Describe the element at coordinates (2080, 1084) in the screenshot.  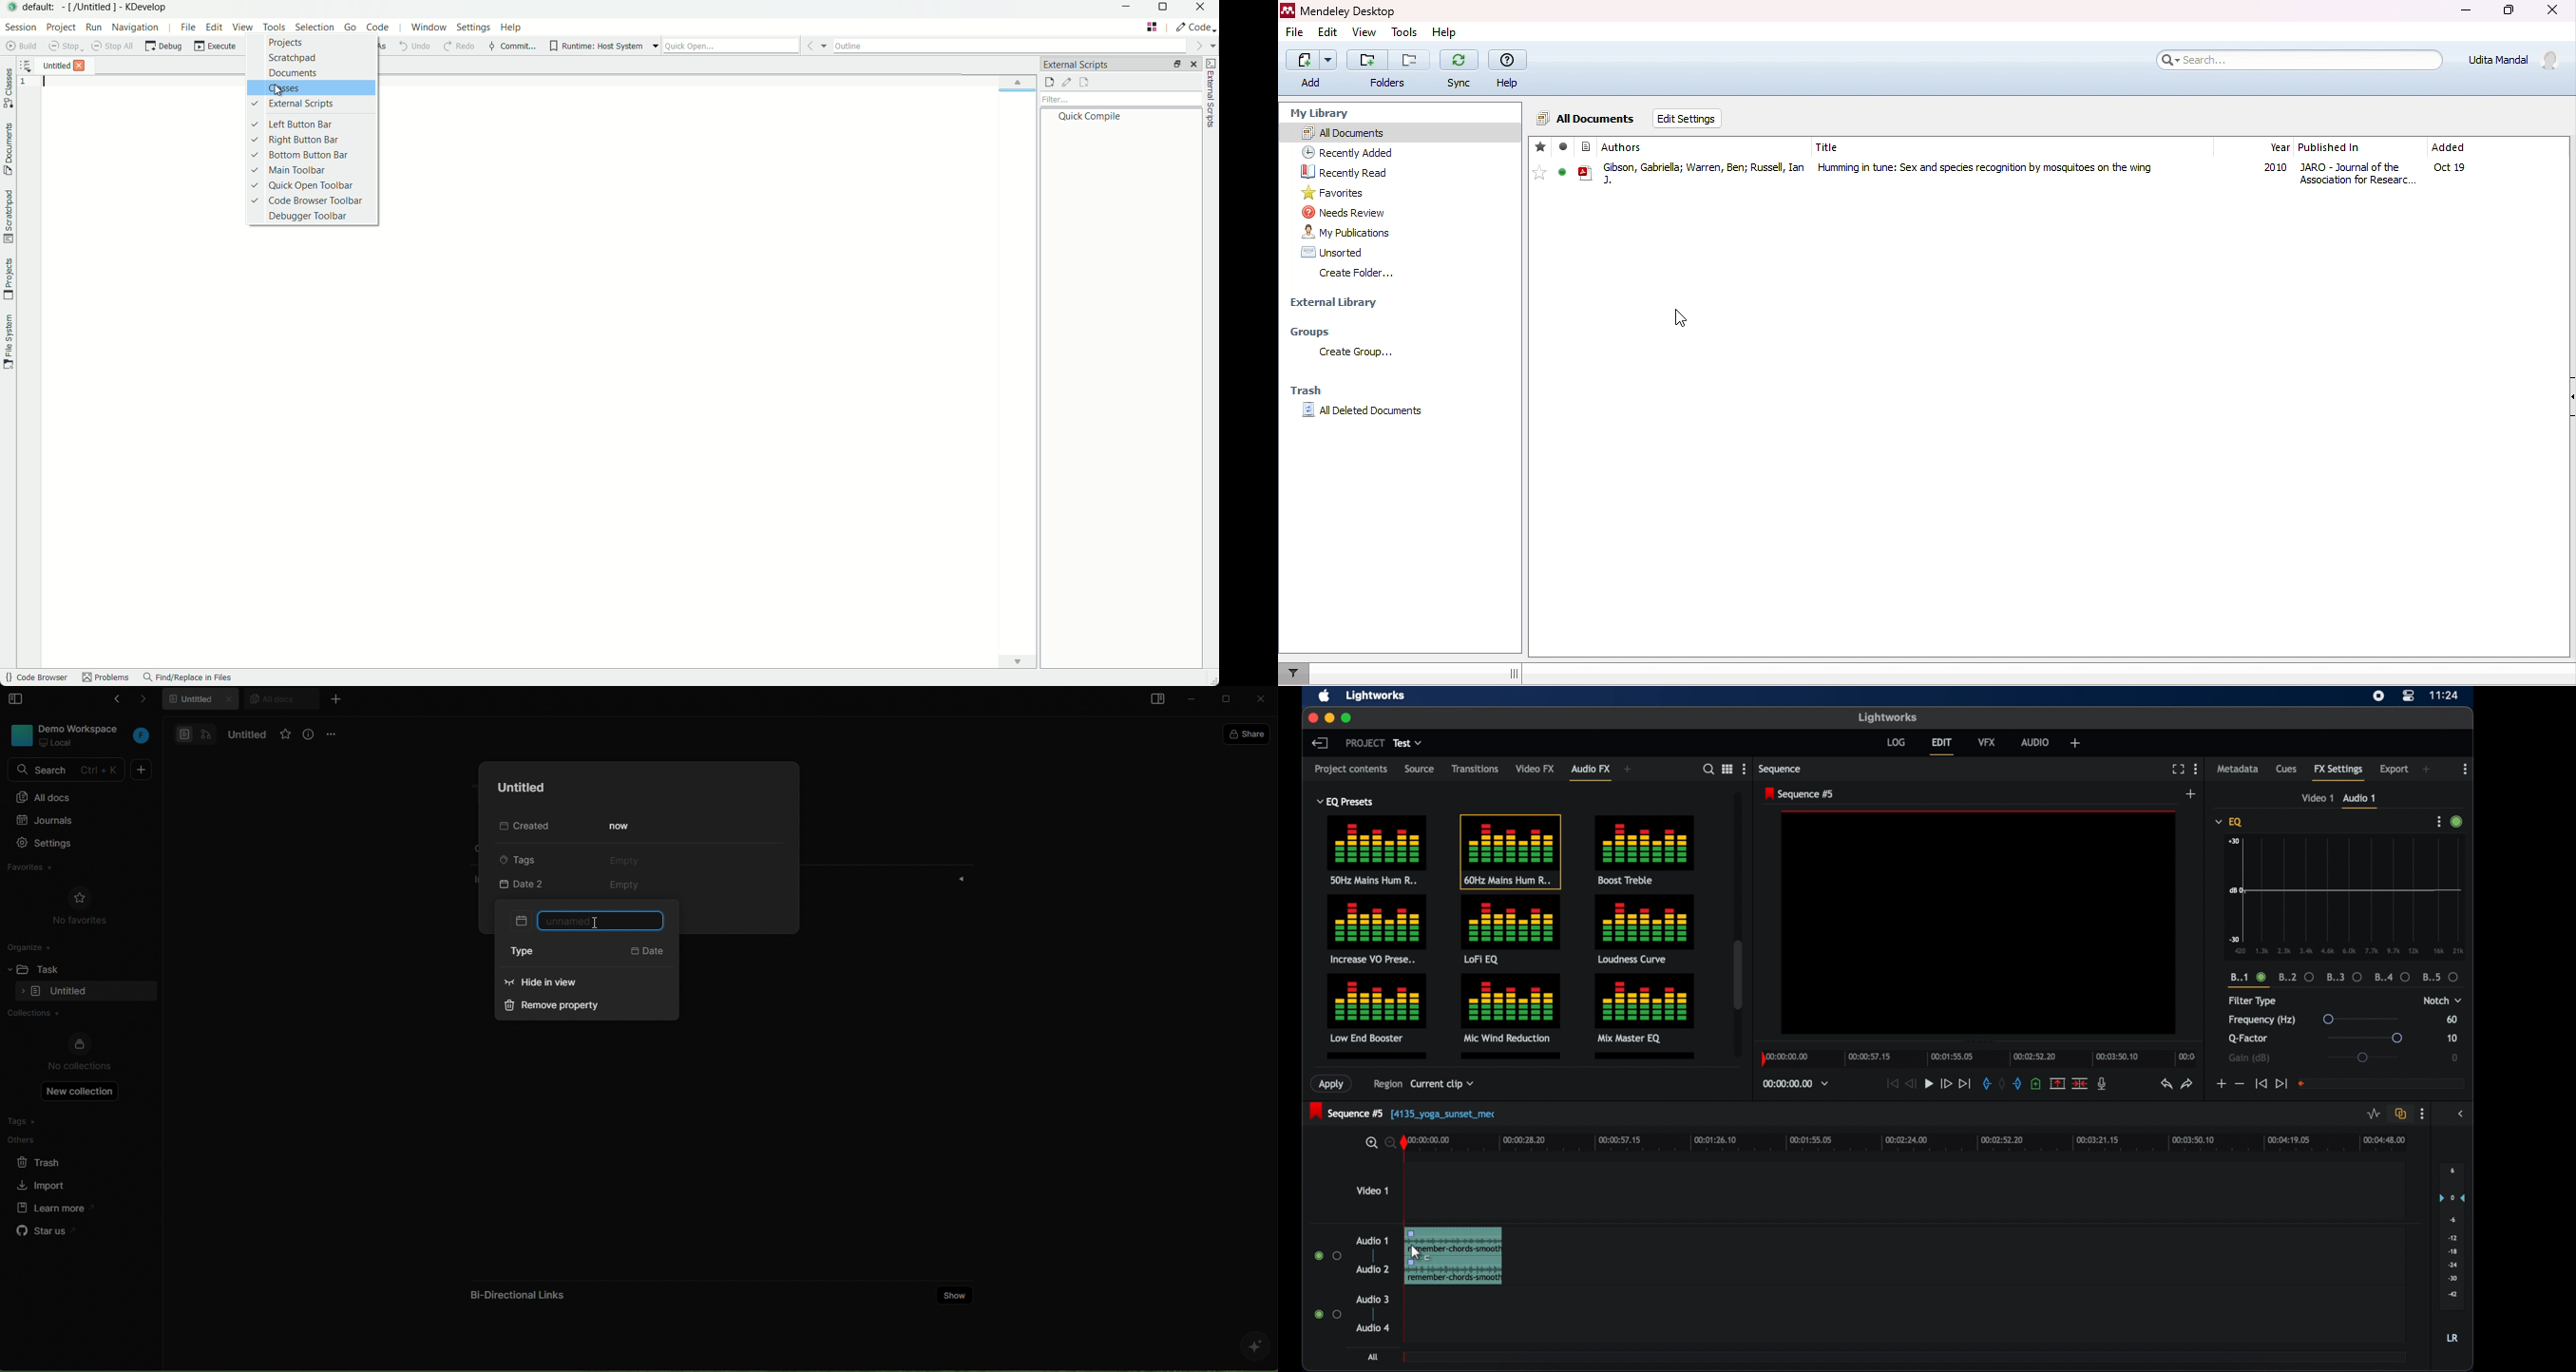
I see `cut` at that location.